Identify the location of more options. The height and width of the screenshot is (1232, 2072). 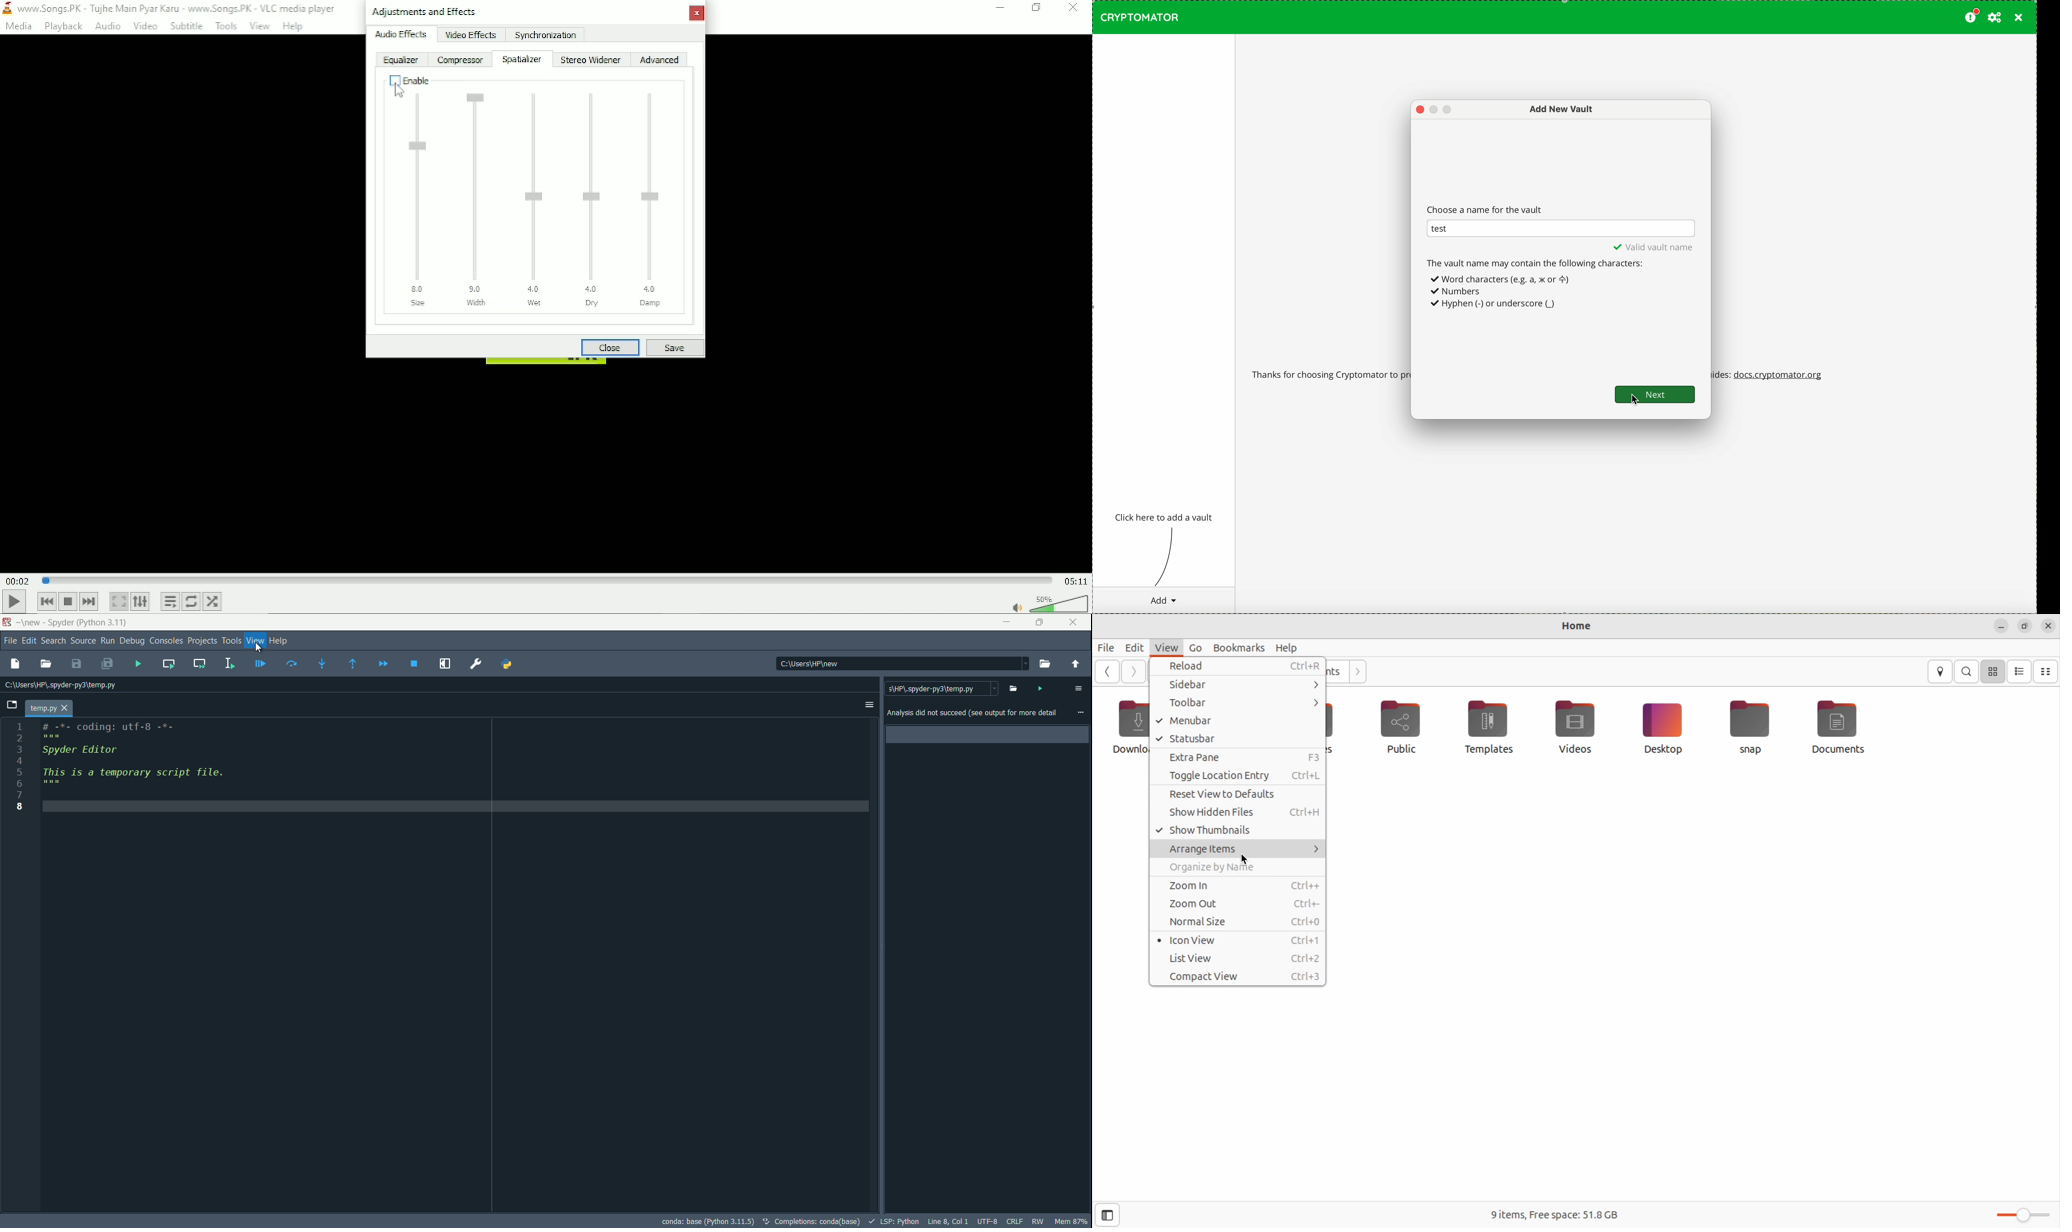
(1080, 712).